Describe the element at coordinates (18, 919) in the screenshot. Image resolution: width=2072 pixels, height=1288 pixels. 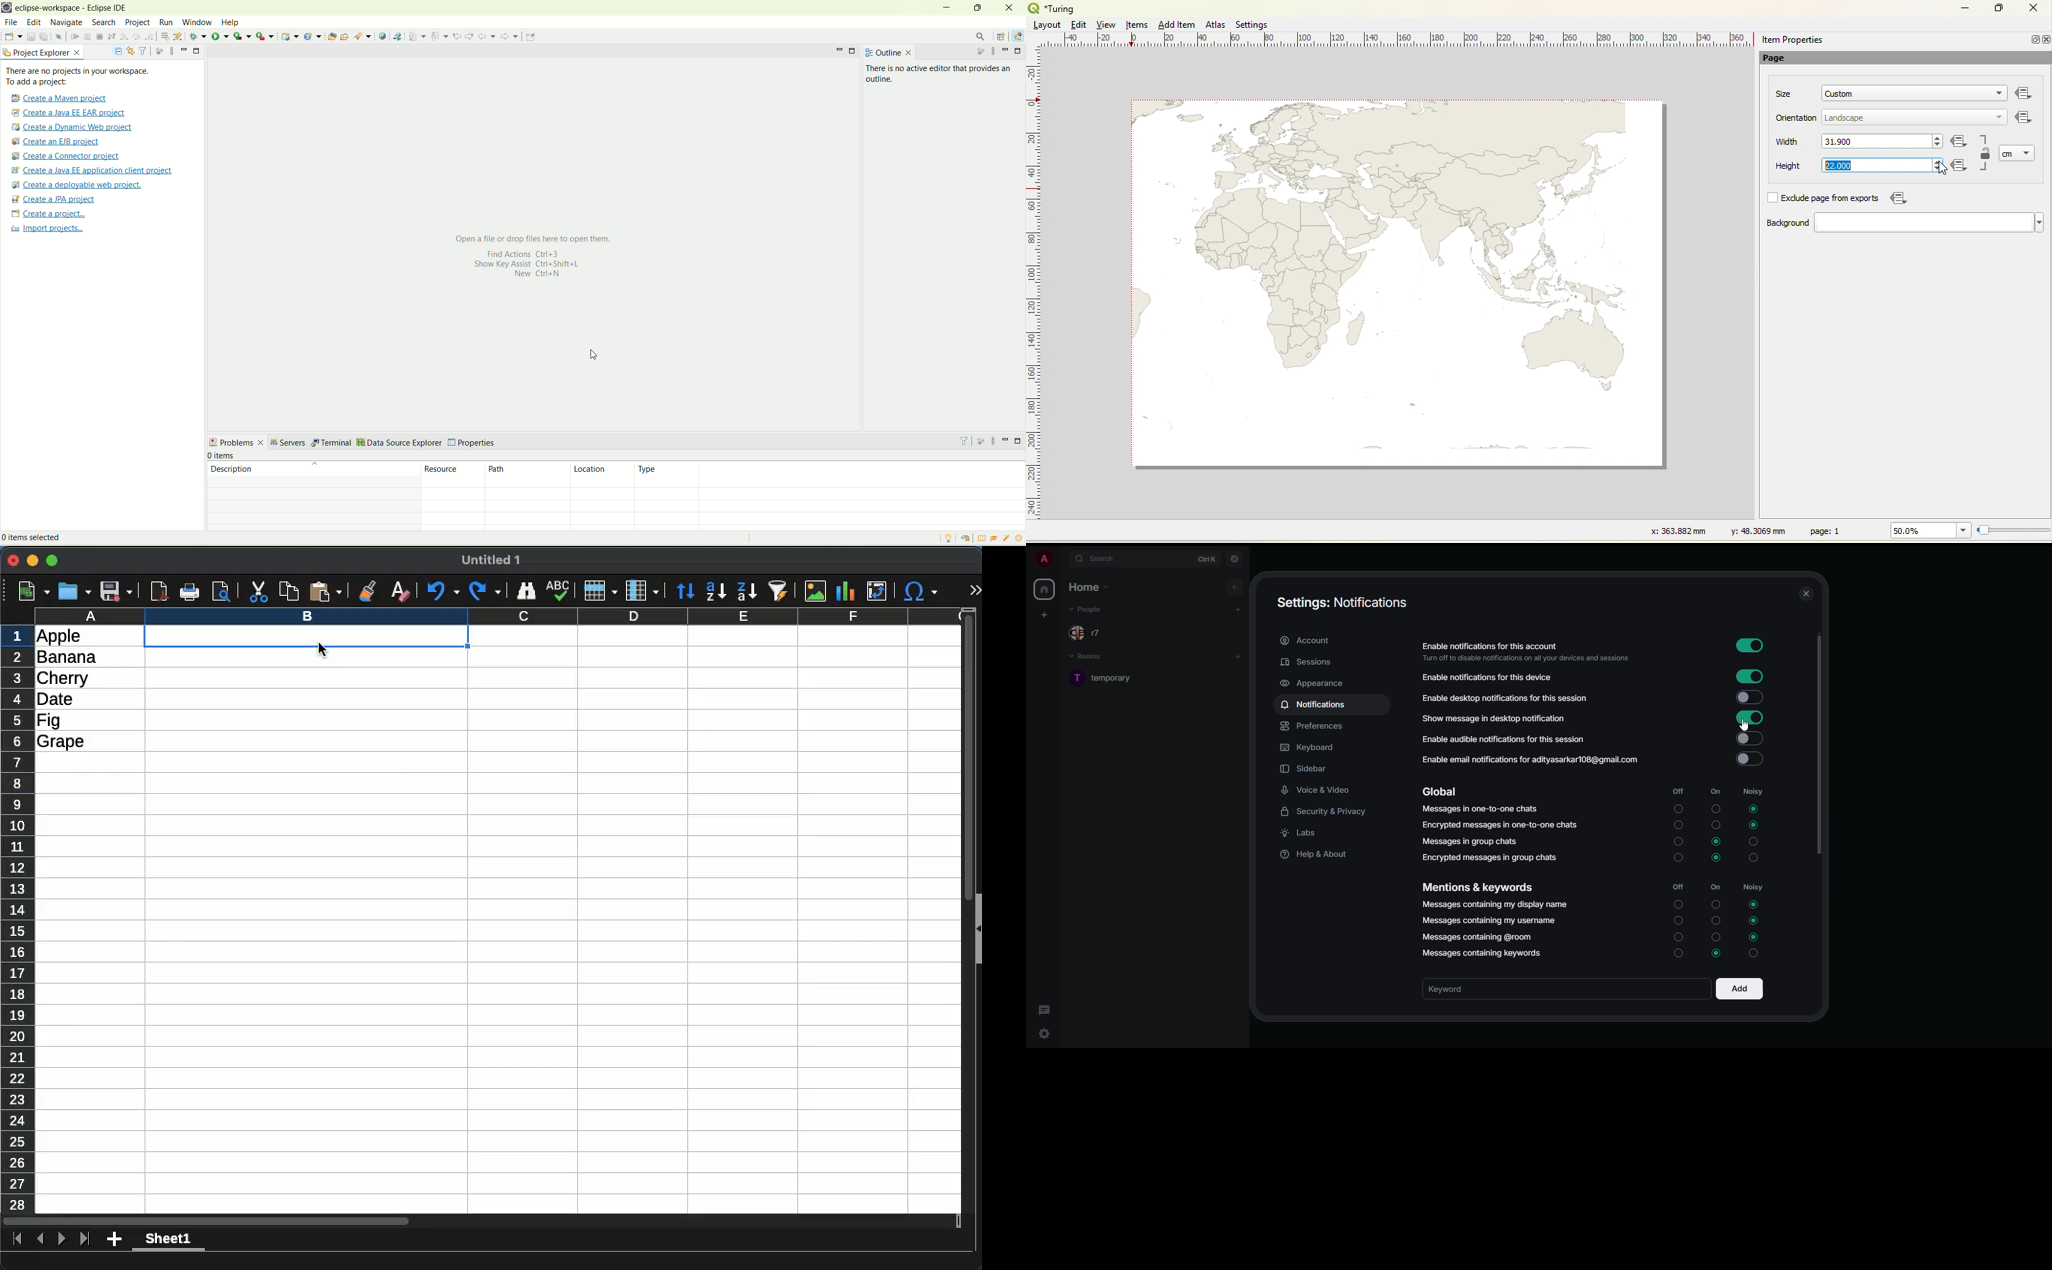
I see `rows` at that location.